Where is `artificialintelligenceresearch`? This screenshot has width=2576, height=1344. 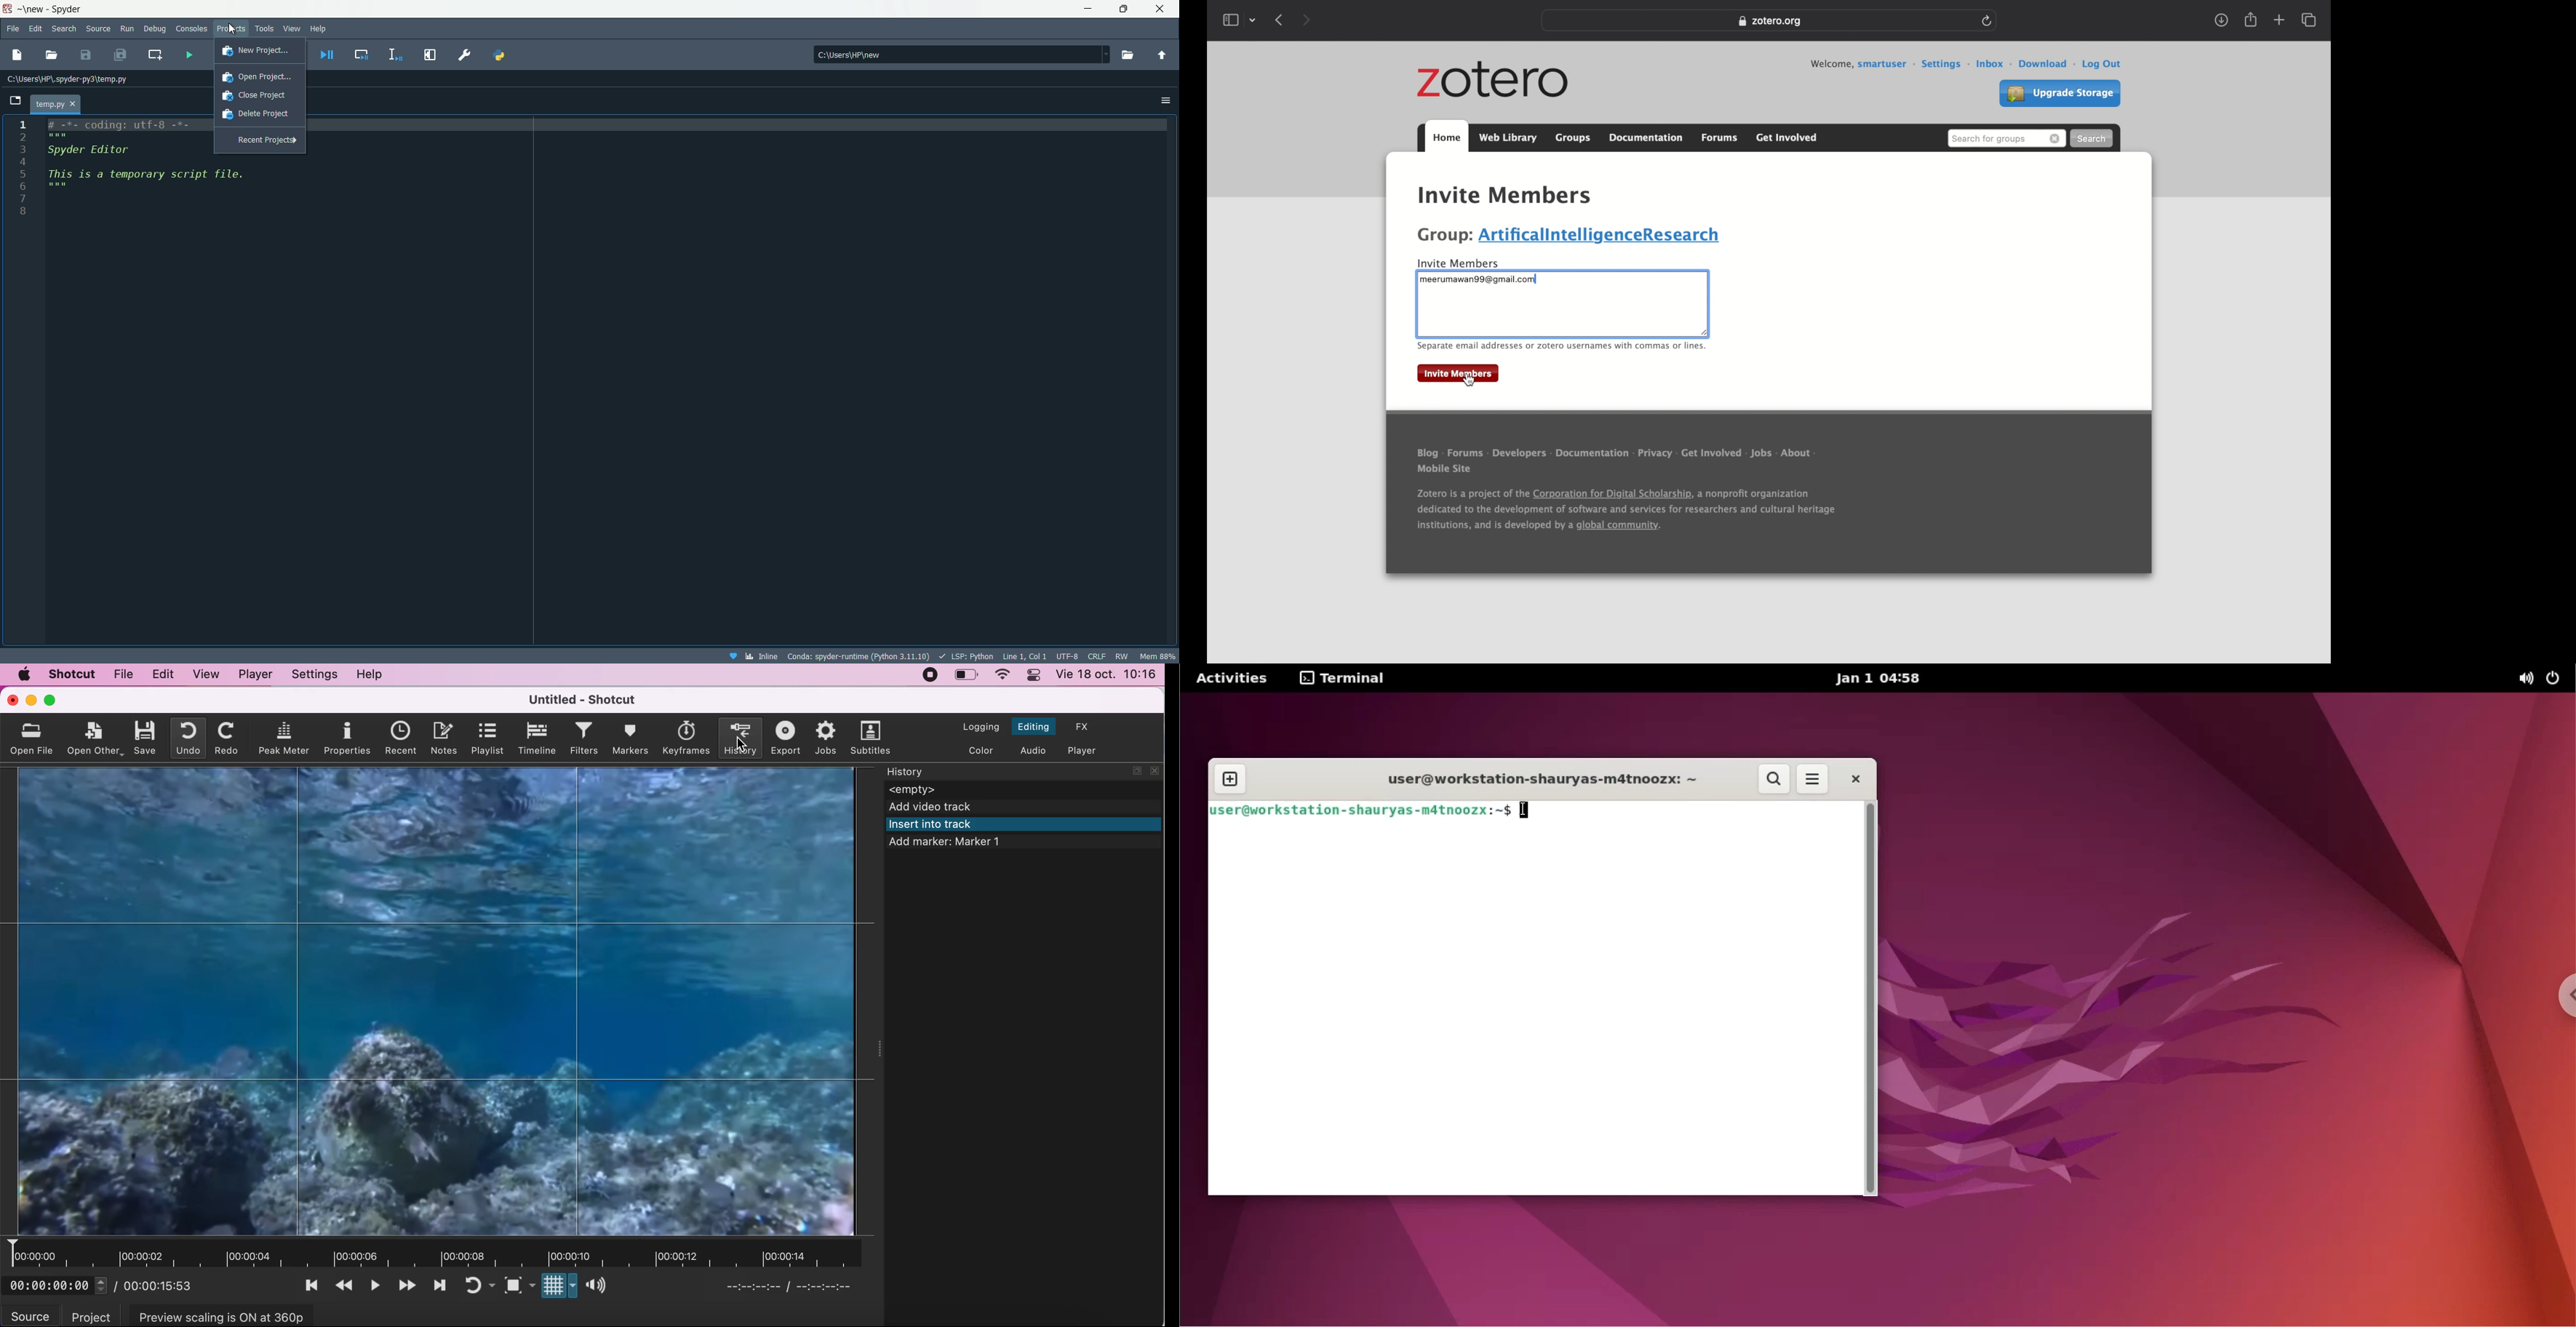 artificialintelligenceresearch is located at coordinates (1604, 236).